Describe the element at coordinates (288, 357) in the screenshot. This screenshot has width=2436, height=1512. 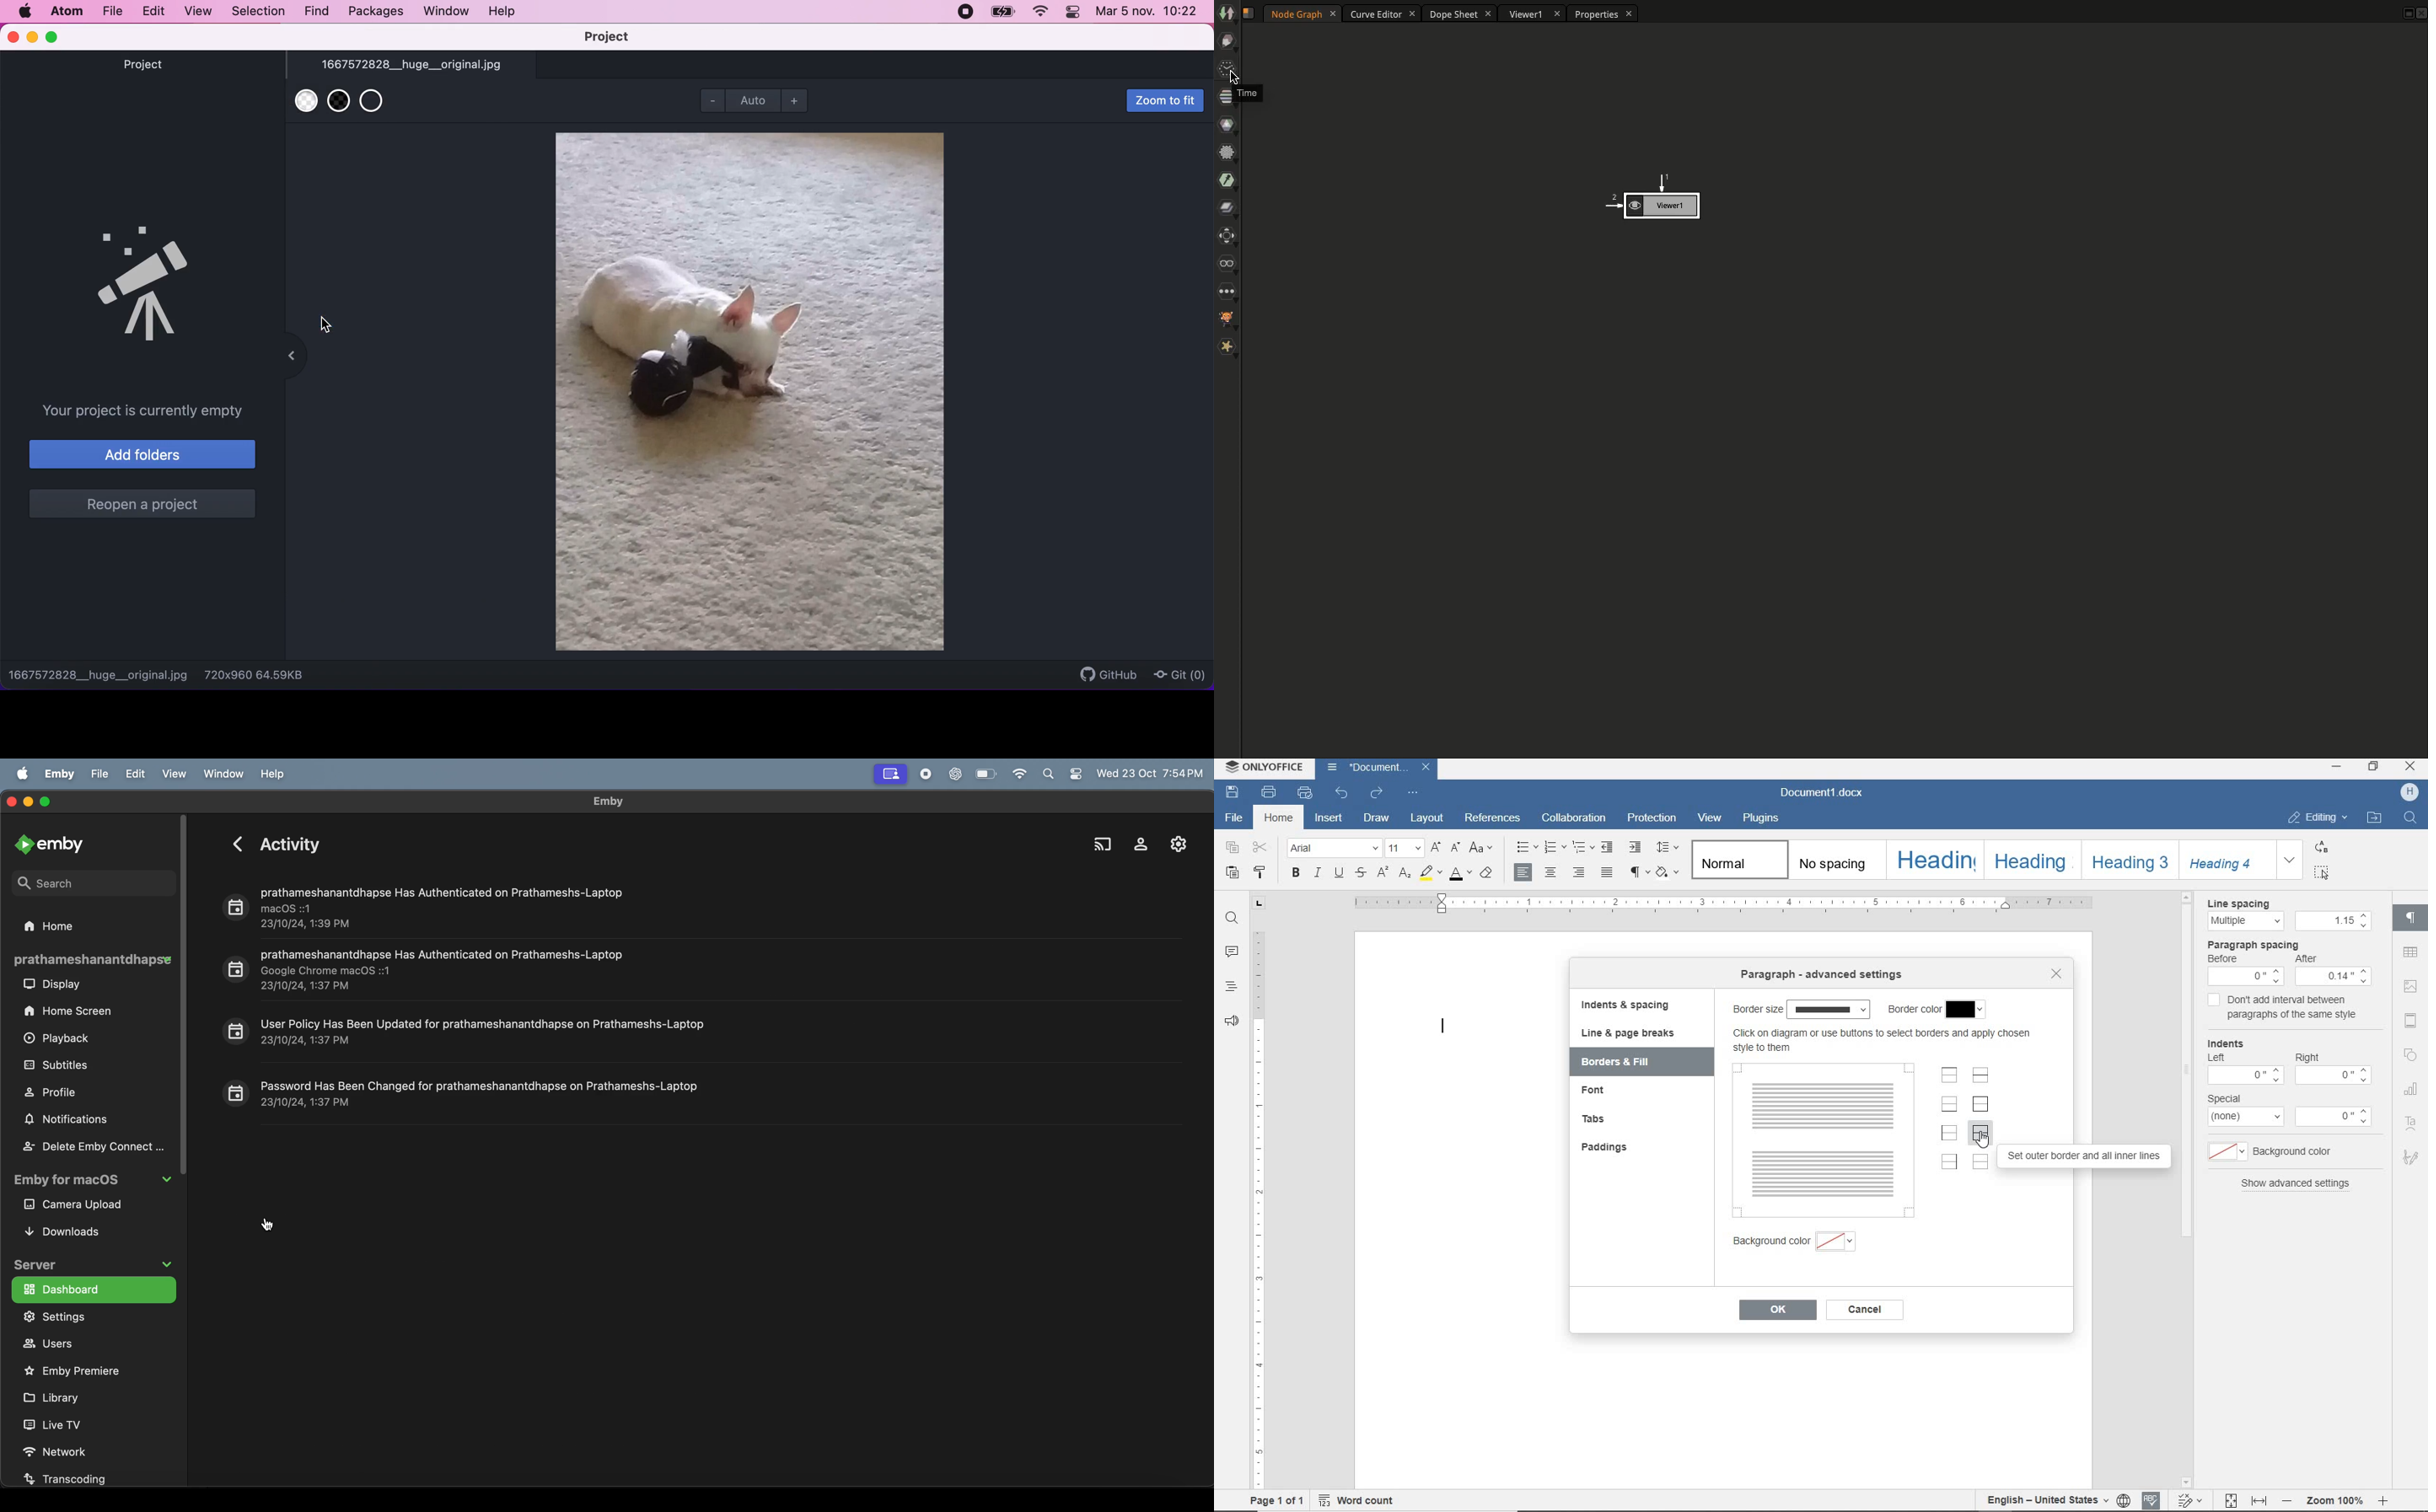
I see `show/hide` at that location.